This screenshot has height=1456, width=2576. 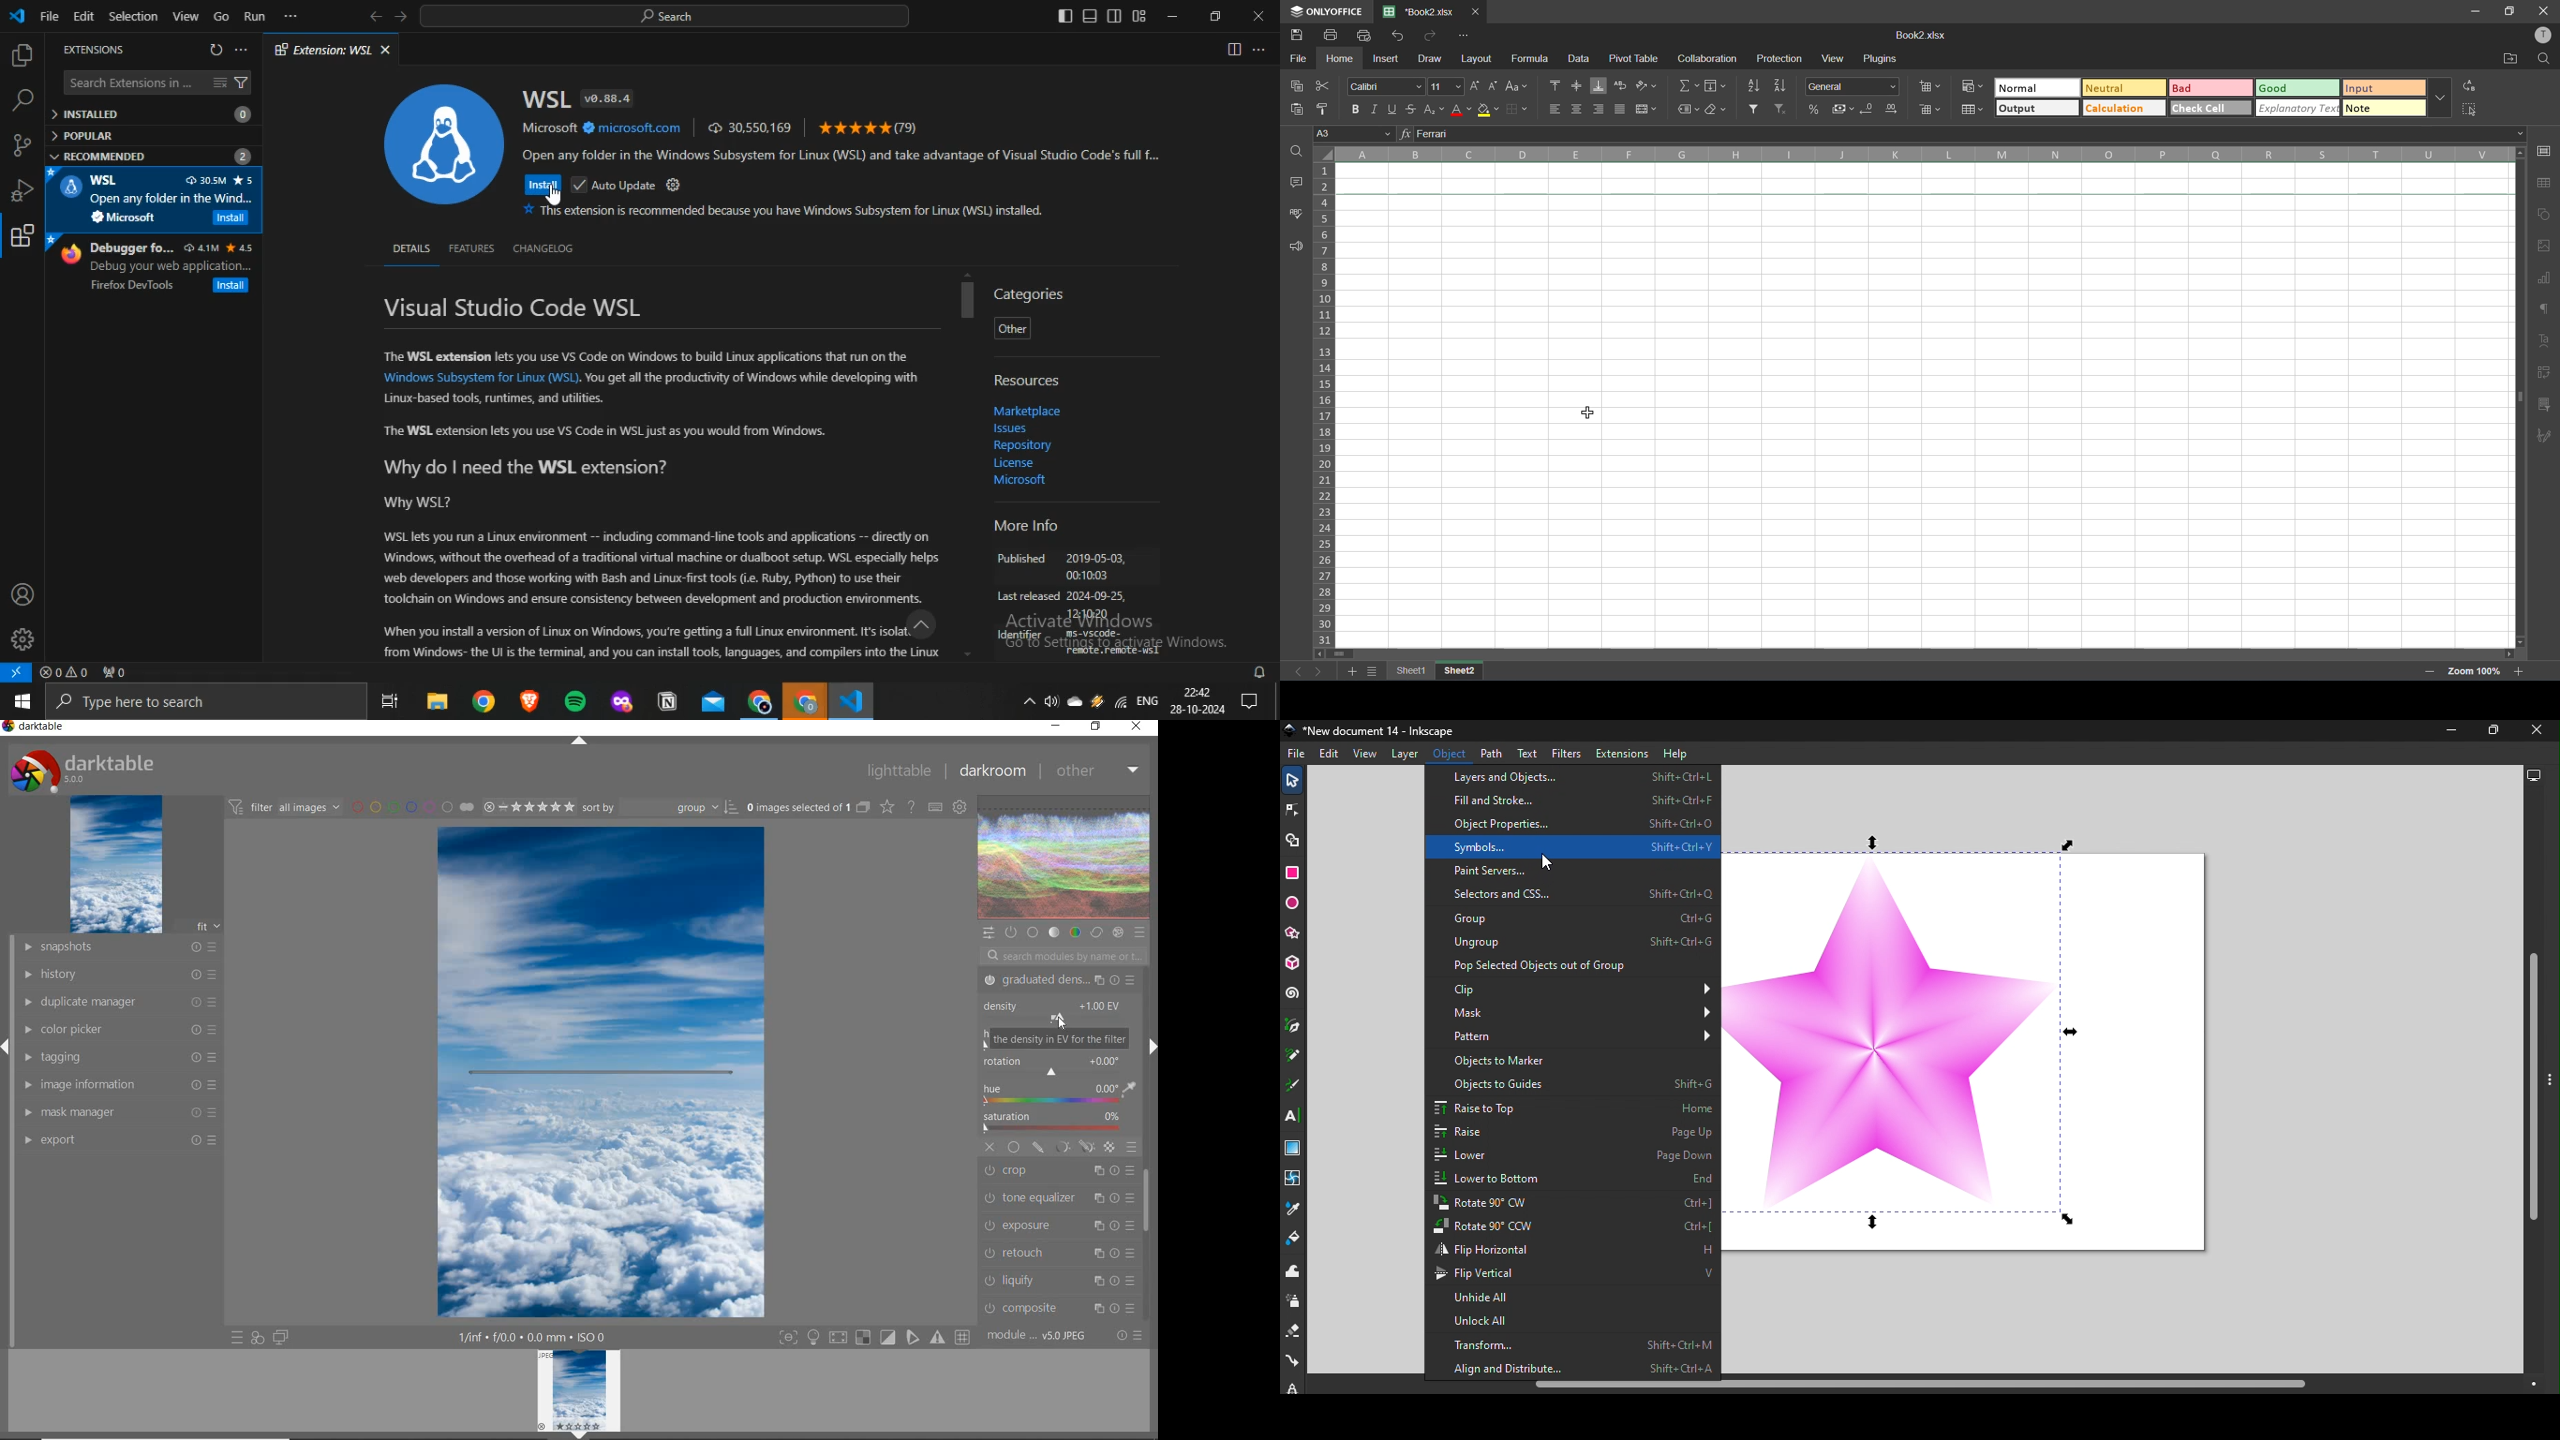 I want to click on onedrive, so click(x=1075, y=702).